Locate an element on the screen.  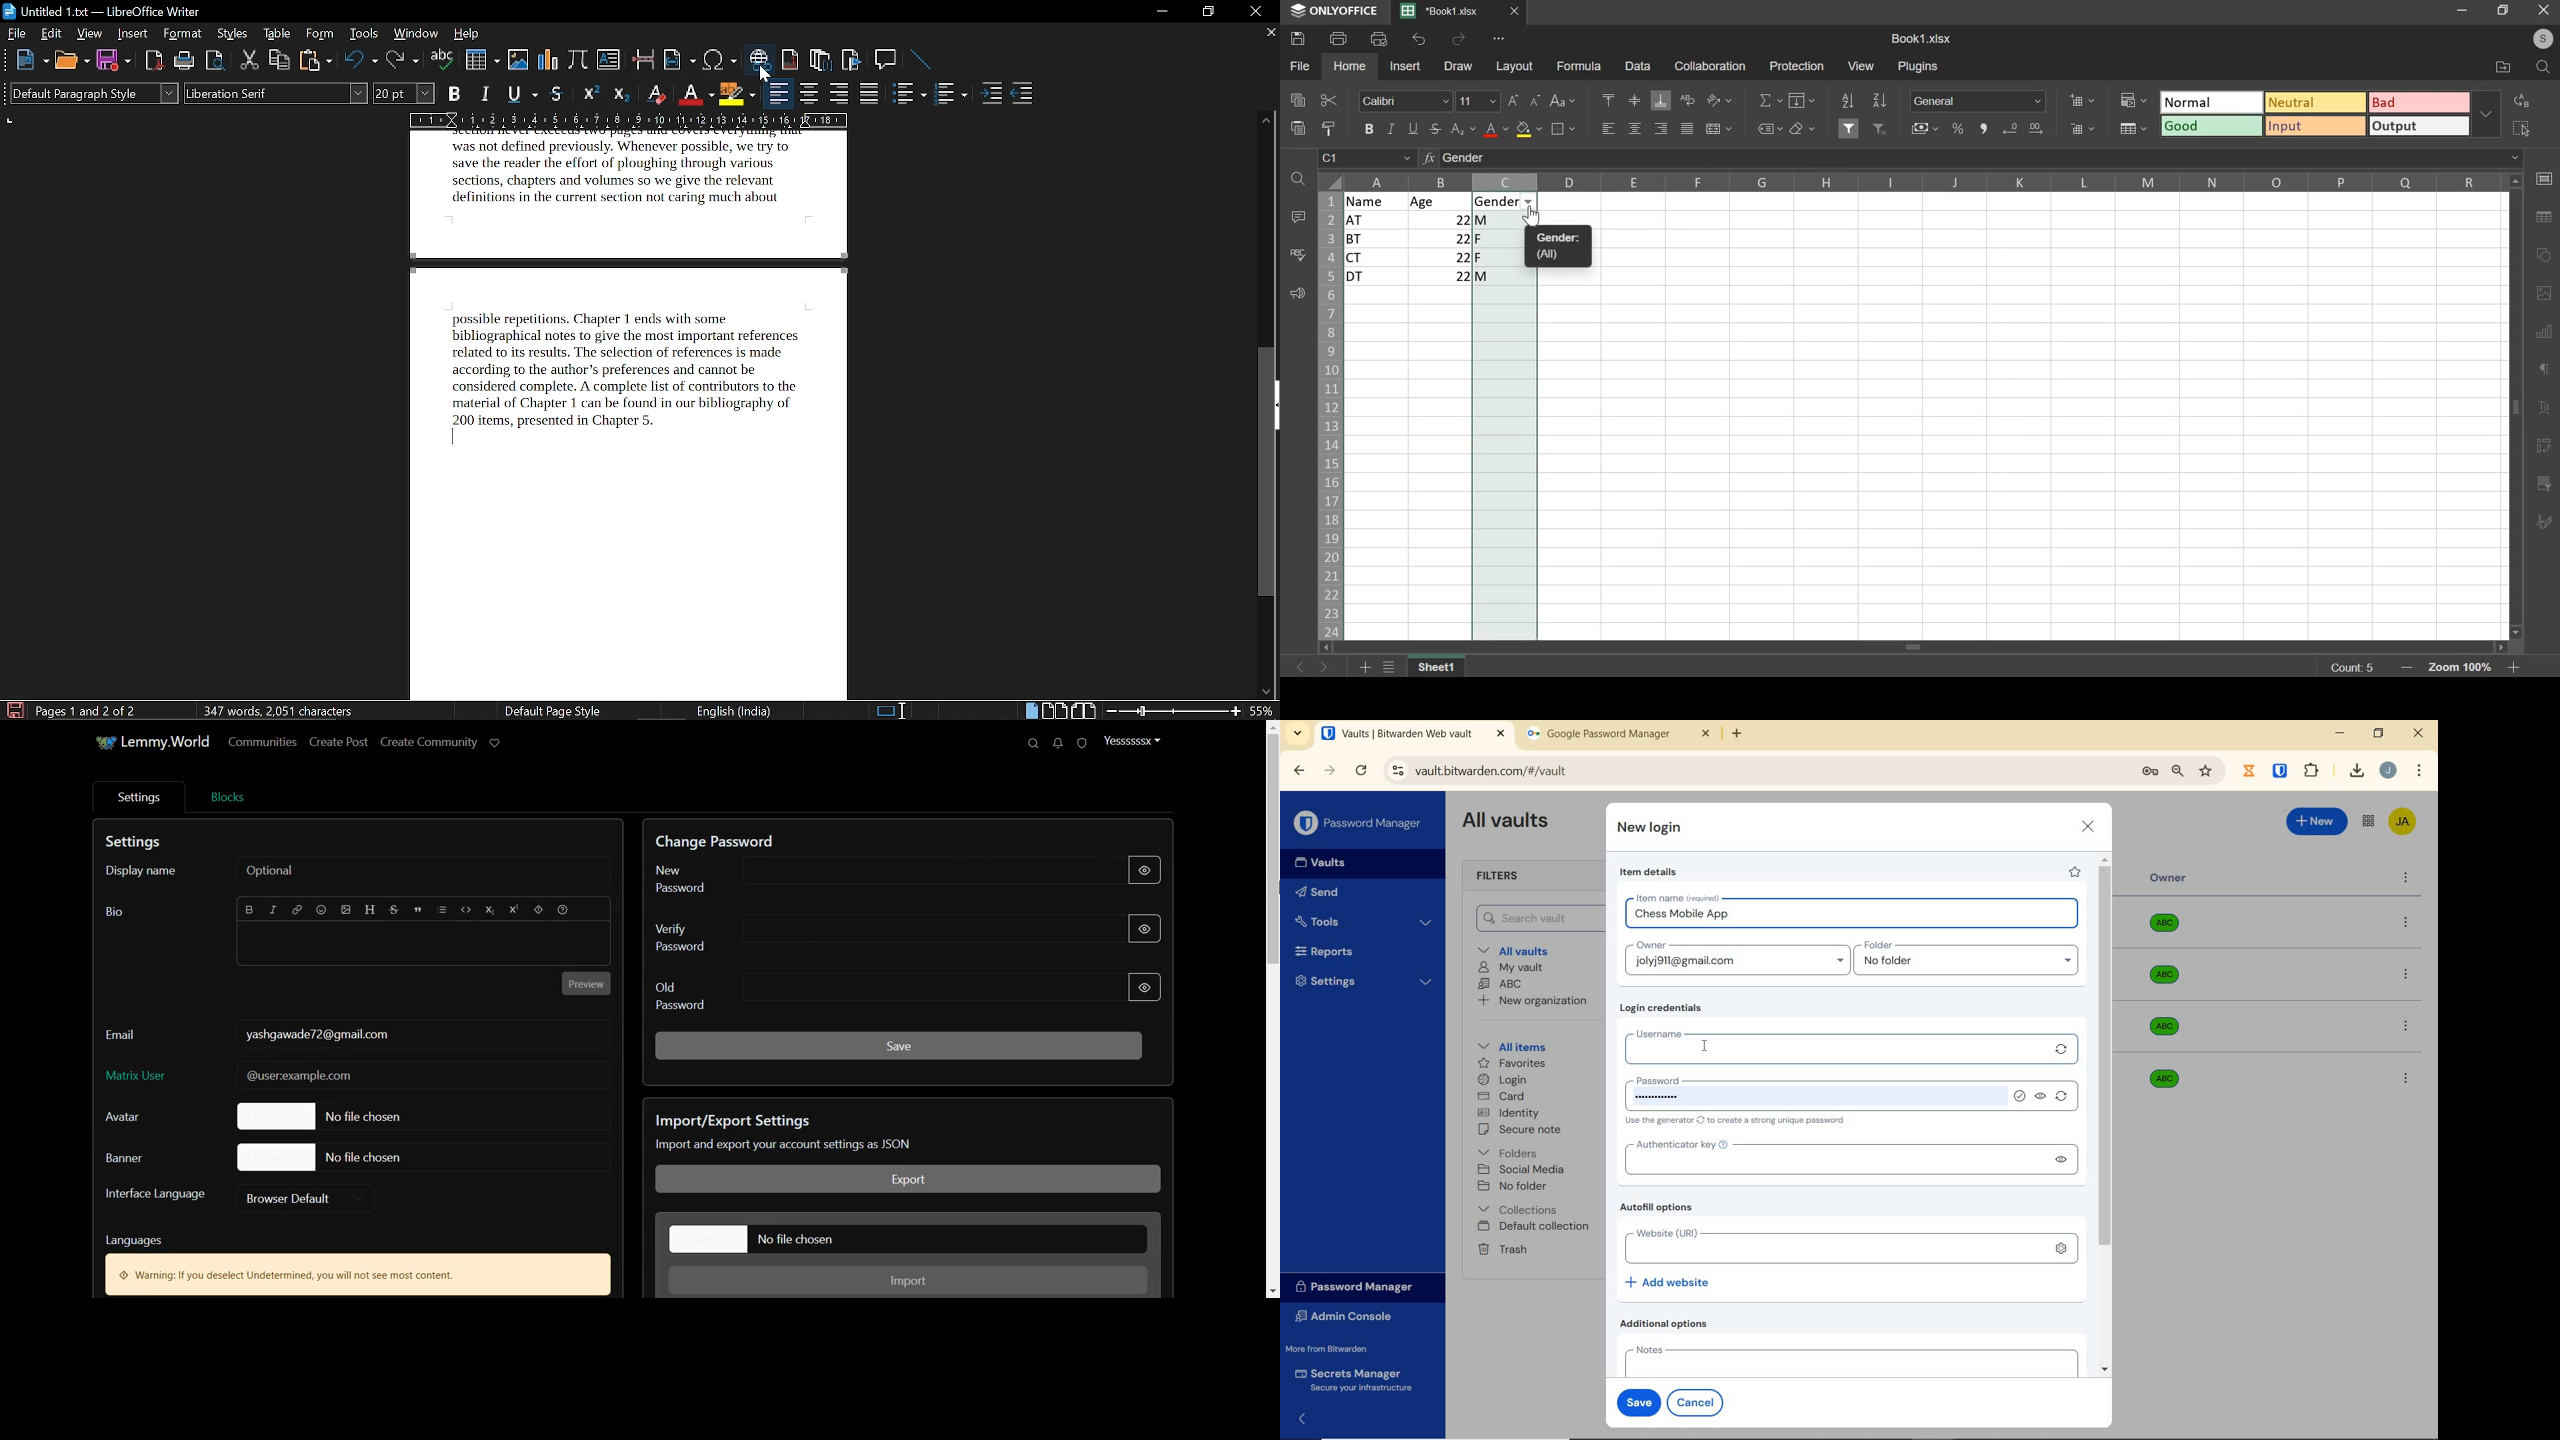
paragraph style is located at coordinates (95, 93).